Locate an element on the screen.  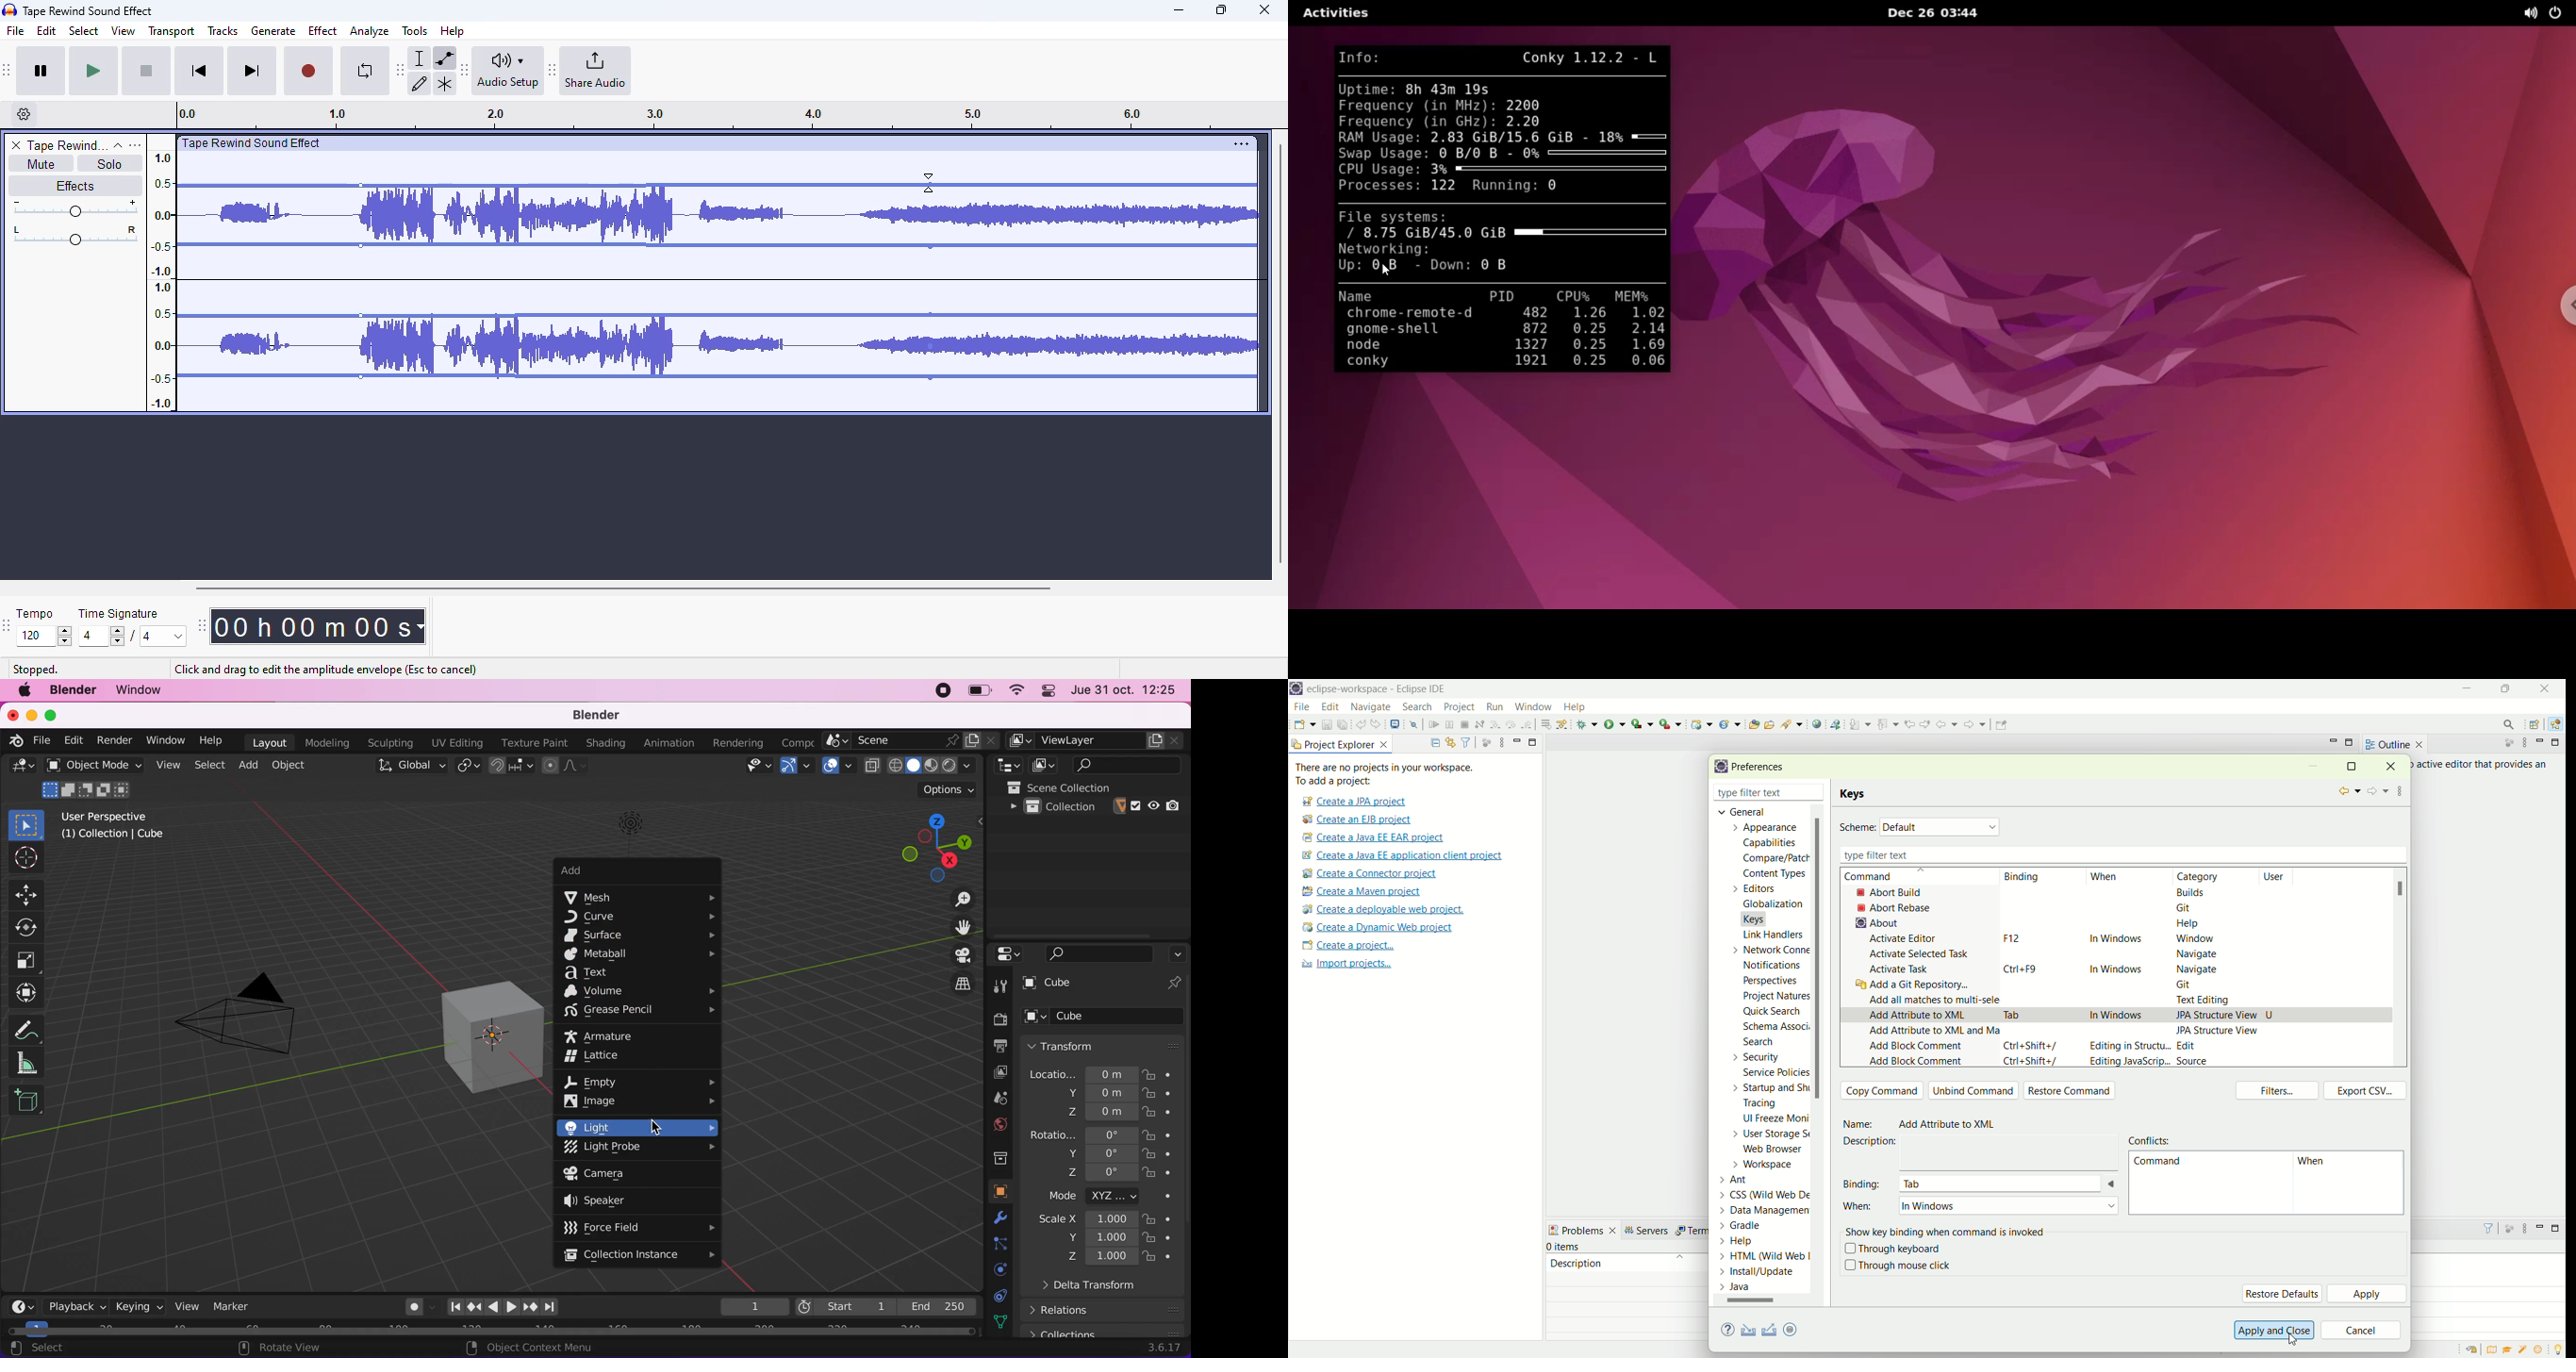
step into is located at coordinates (1495, 723).